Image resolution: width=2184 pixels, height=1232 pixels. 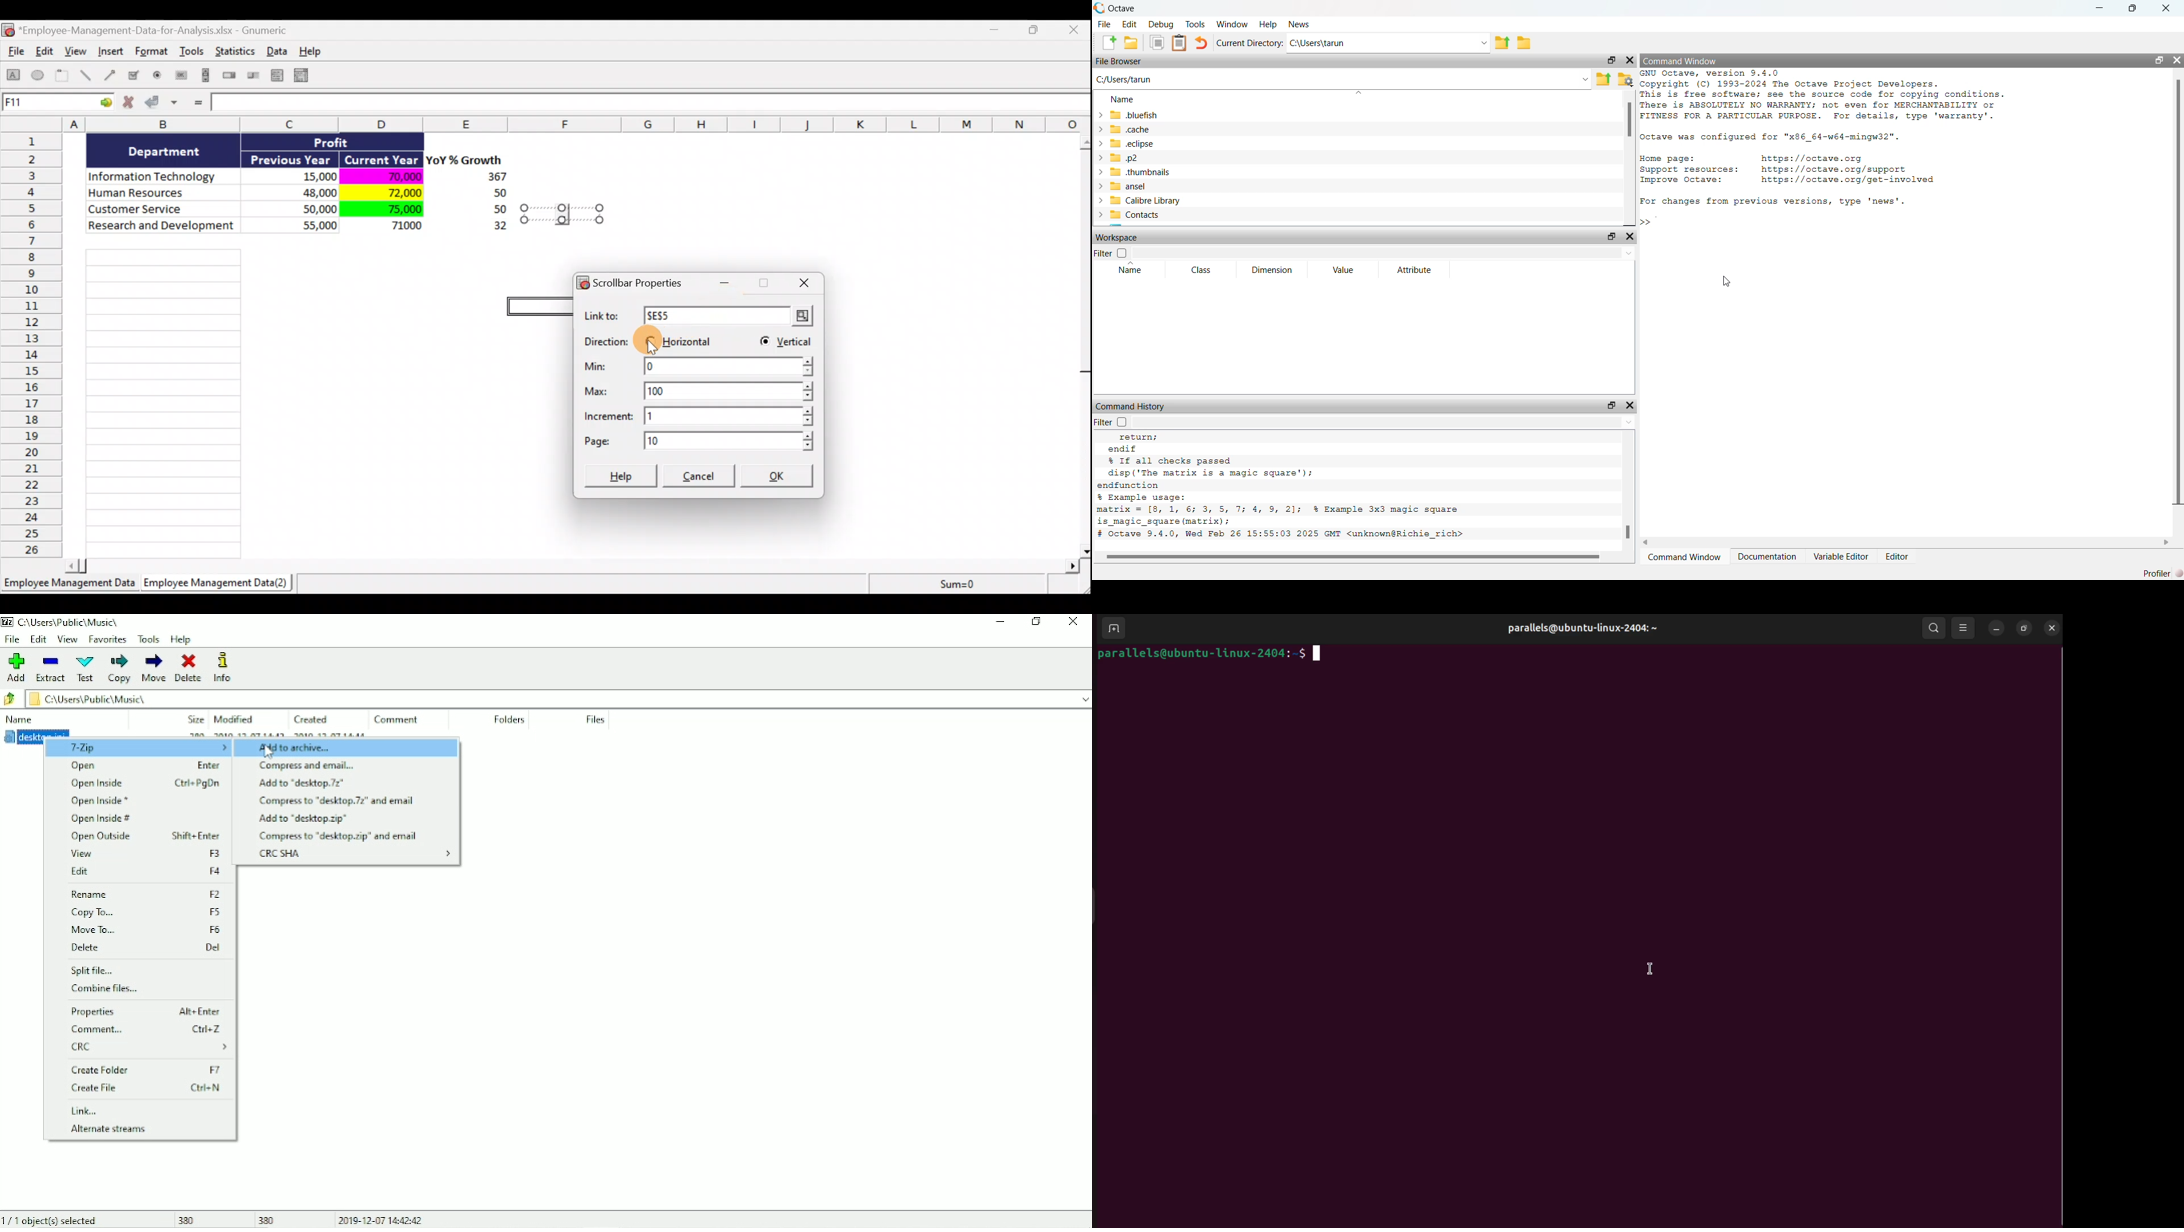 What do you see at coordinates (1897, 556) in the screenshot?
I see `Editor` at bounding box center [1897, 556].